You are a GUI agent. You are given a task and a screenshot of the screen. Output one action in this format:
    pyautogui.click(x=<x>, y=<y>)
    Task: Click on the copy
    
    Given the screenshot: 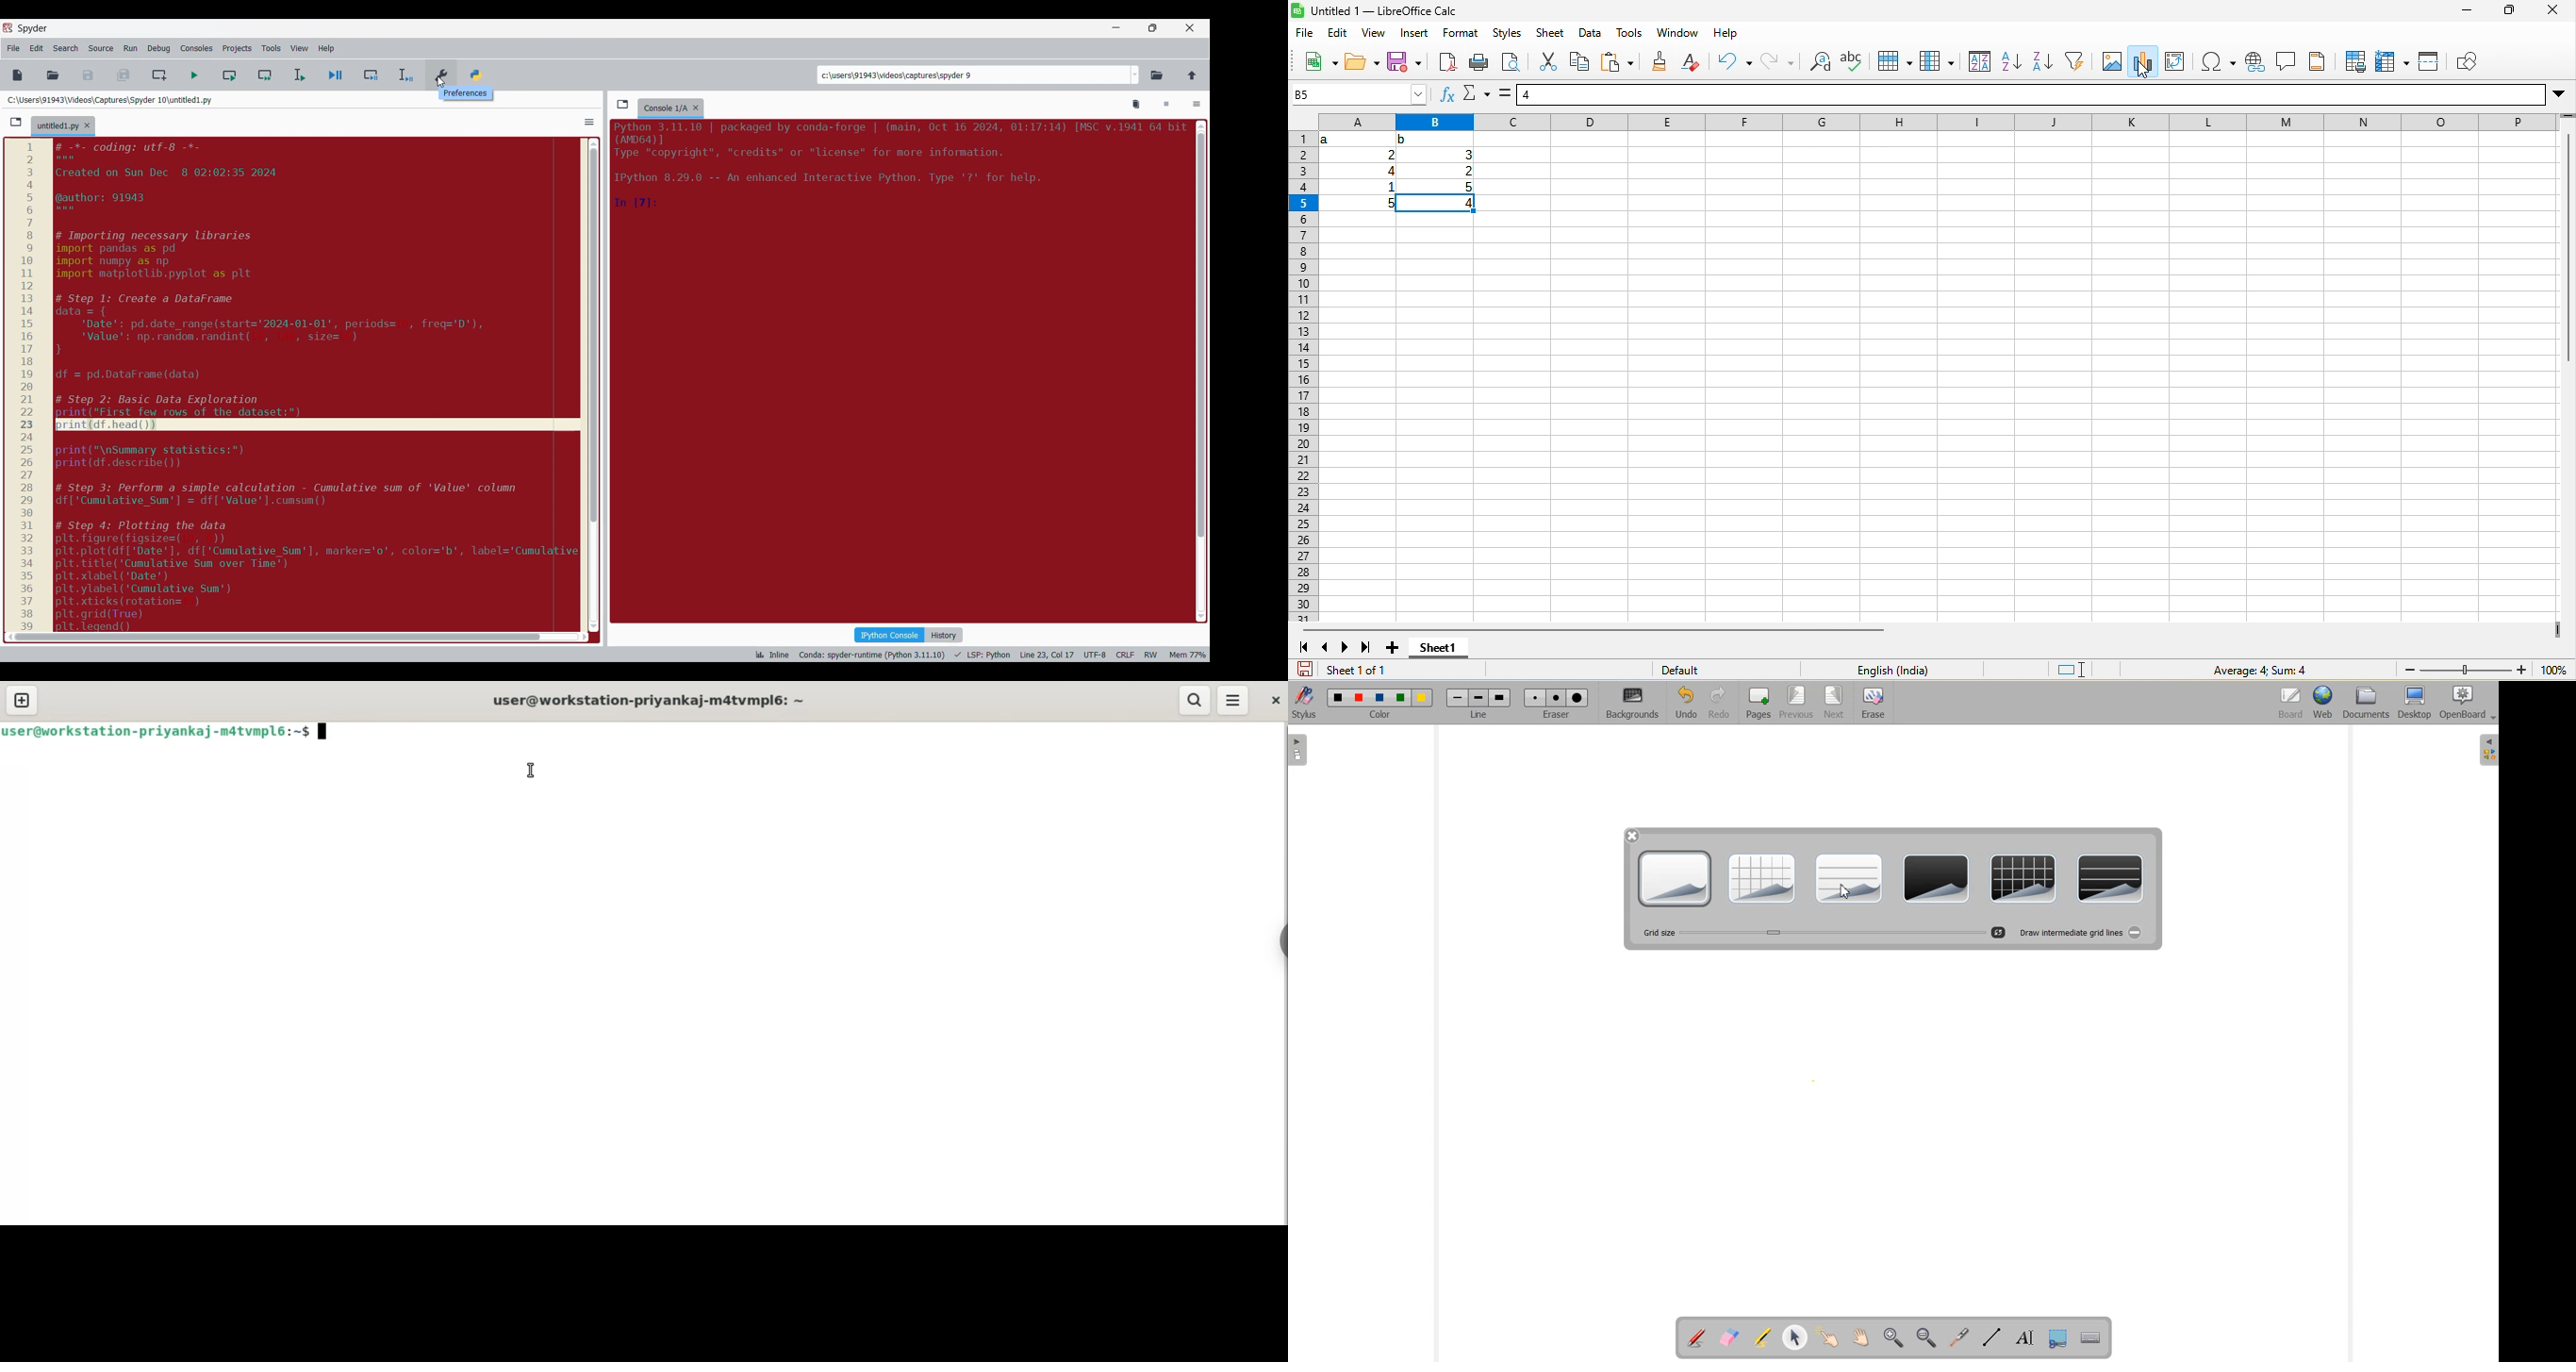 What is the action you would take?
    pyautogui.click(x=1580, y=60)
    